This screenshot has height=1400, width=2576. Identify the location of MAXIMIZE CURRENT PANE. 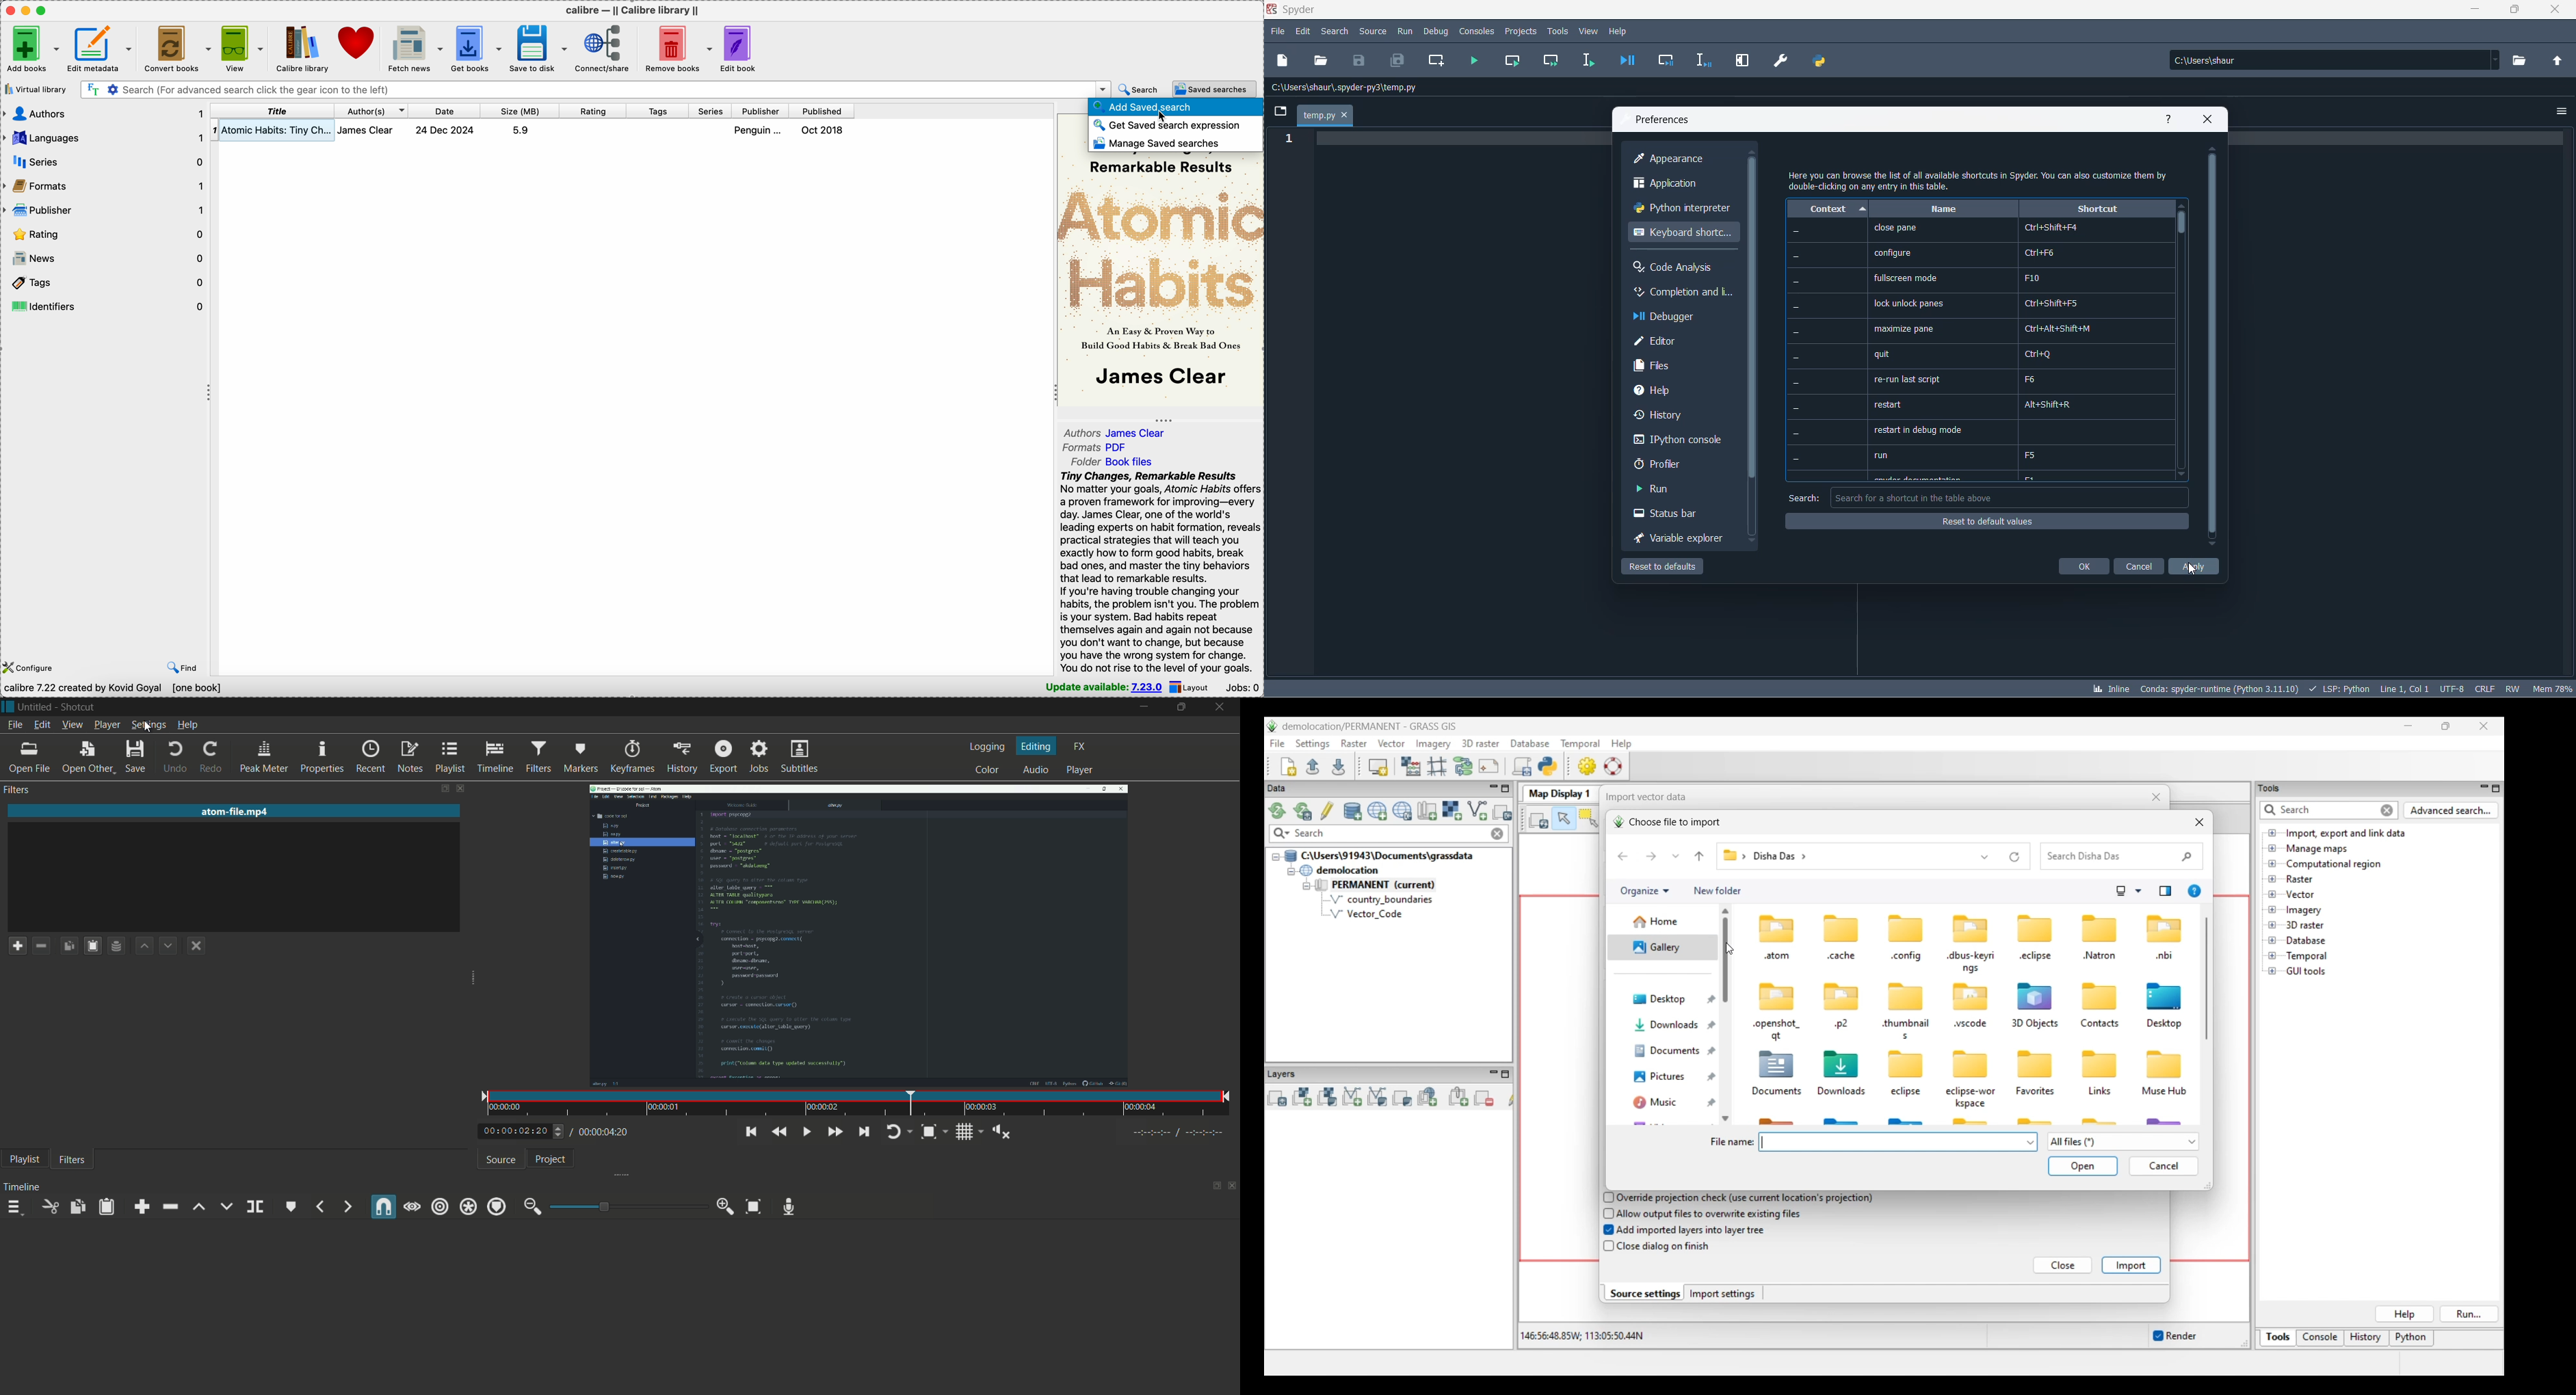
(1741, 62).